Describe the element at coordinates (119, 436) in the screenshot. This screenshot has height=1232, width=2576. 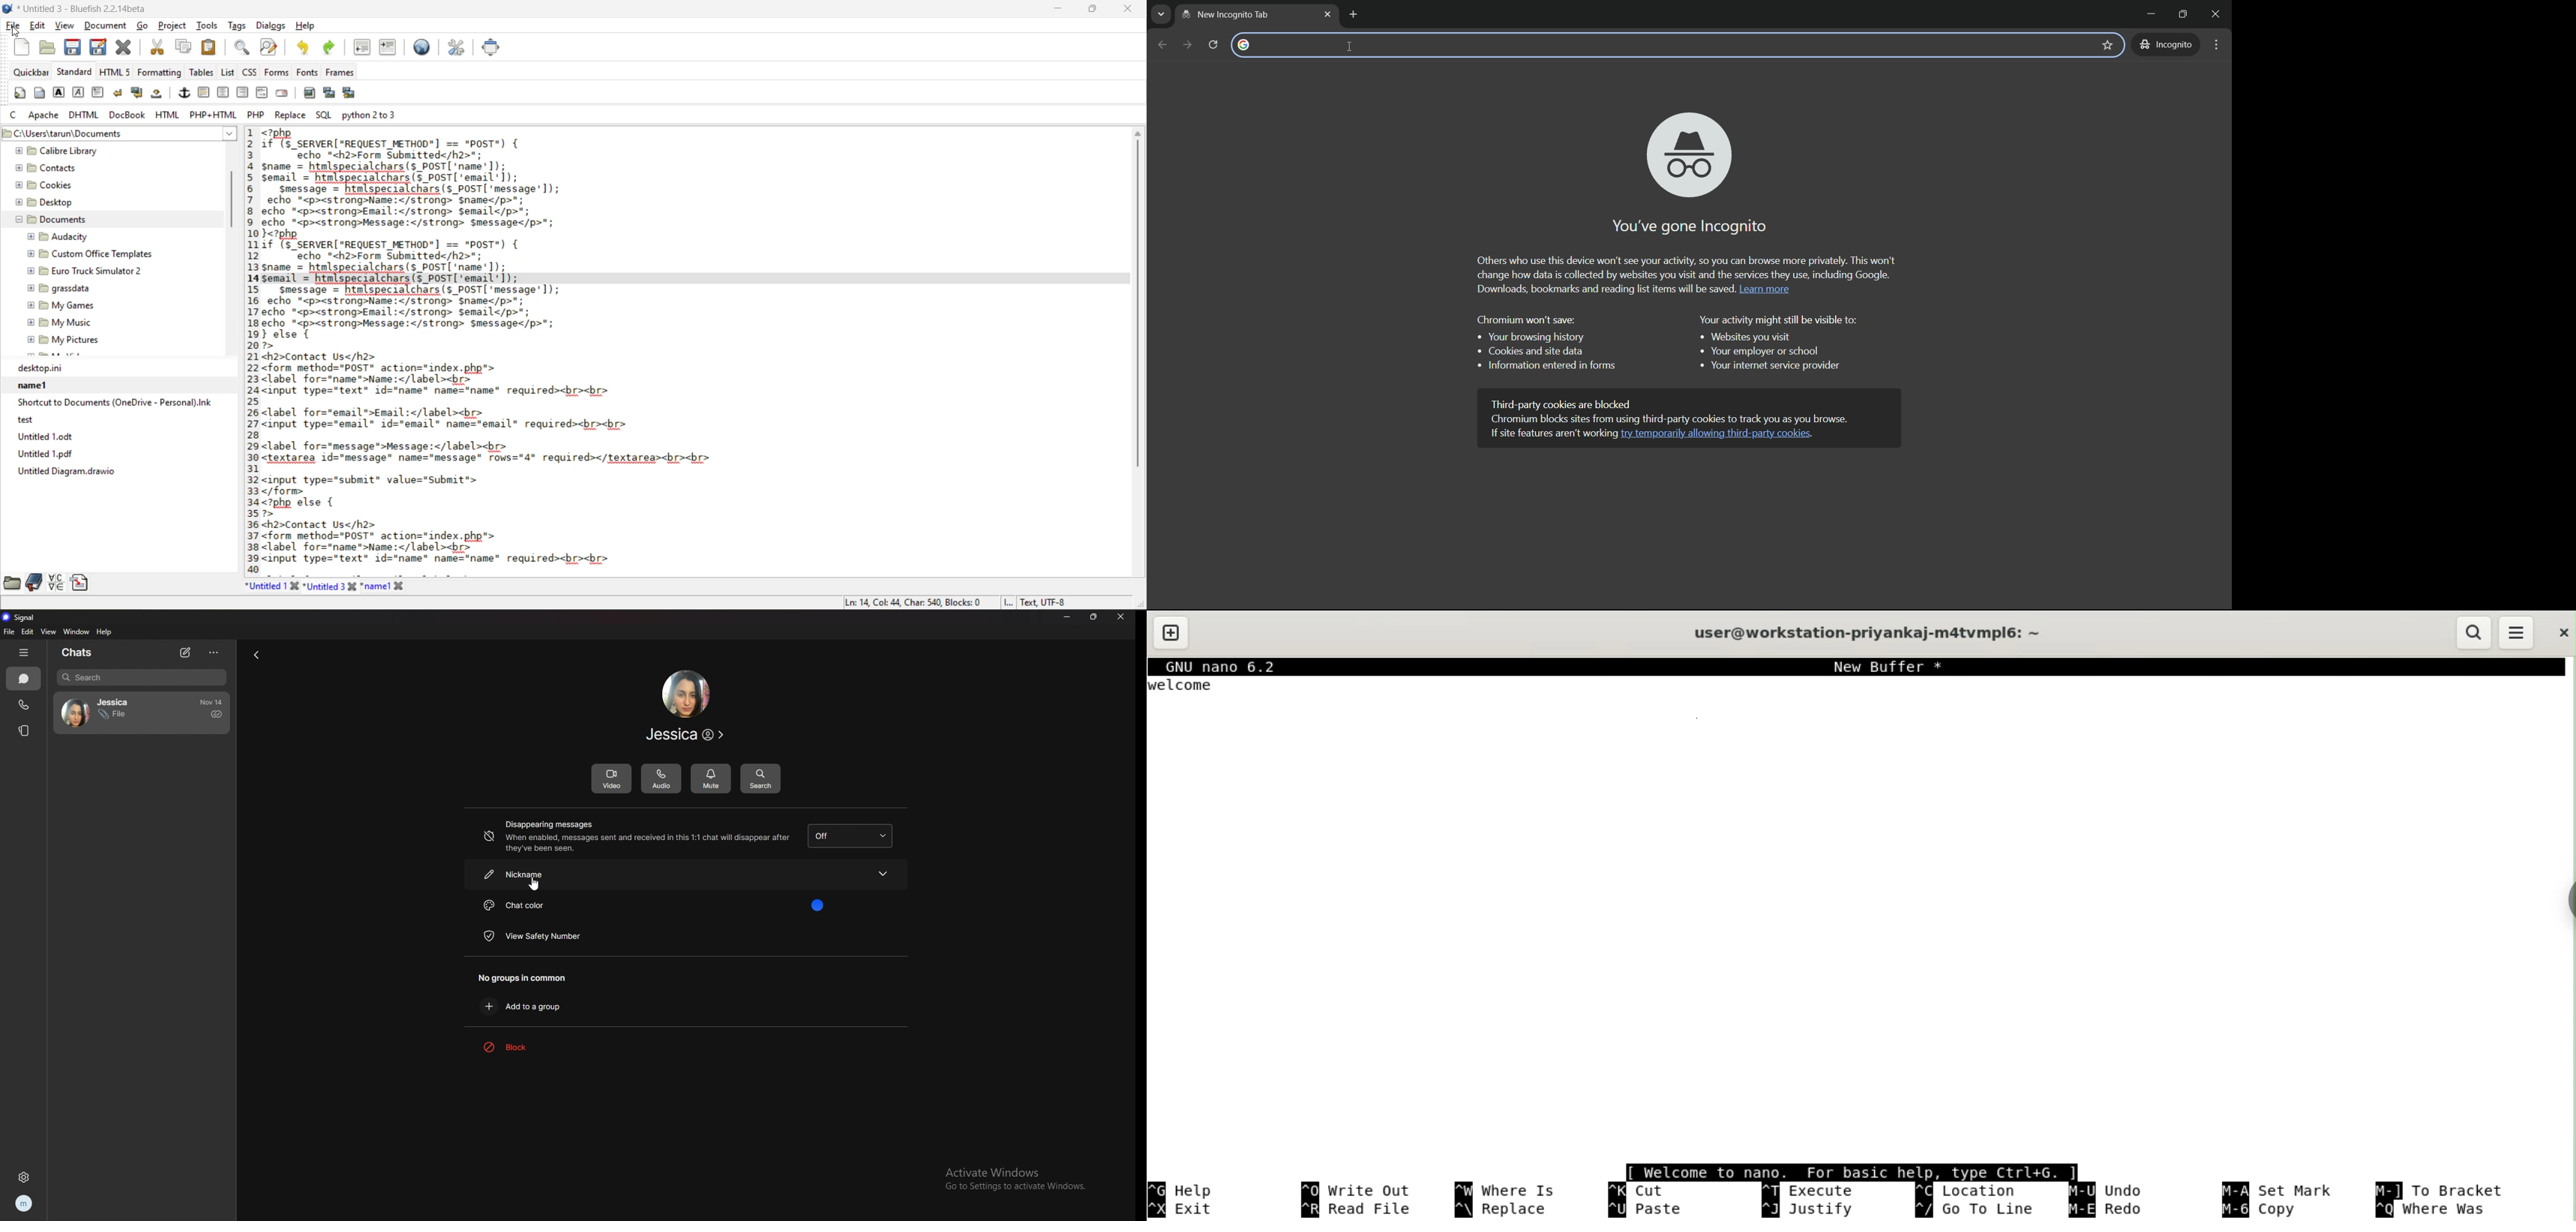
I see `Untitled 1.odt` at that location.